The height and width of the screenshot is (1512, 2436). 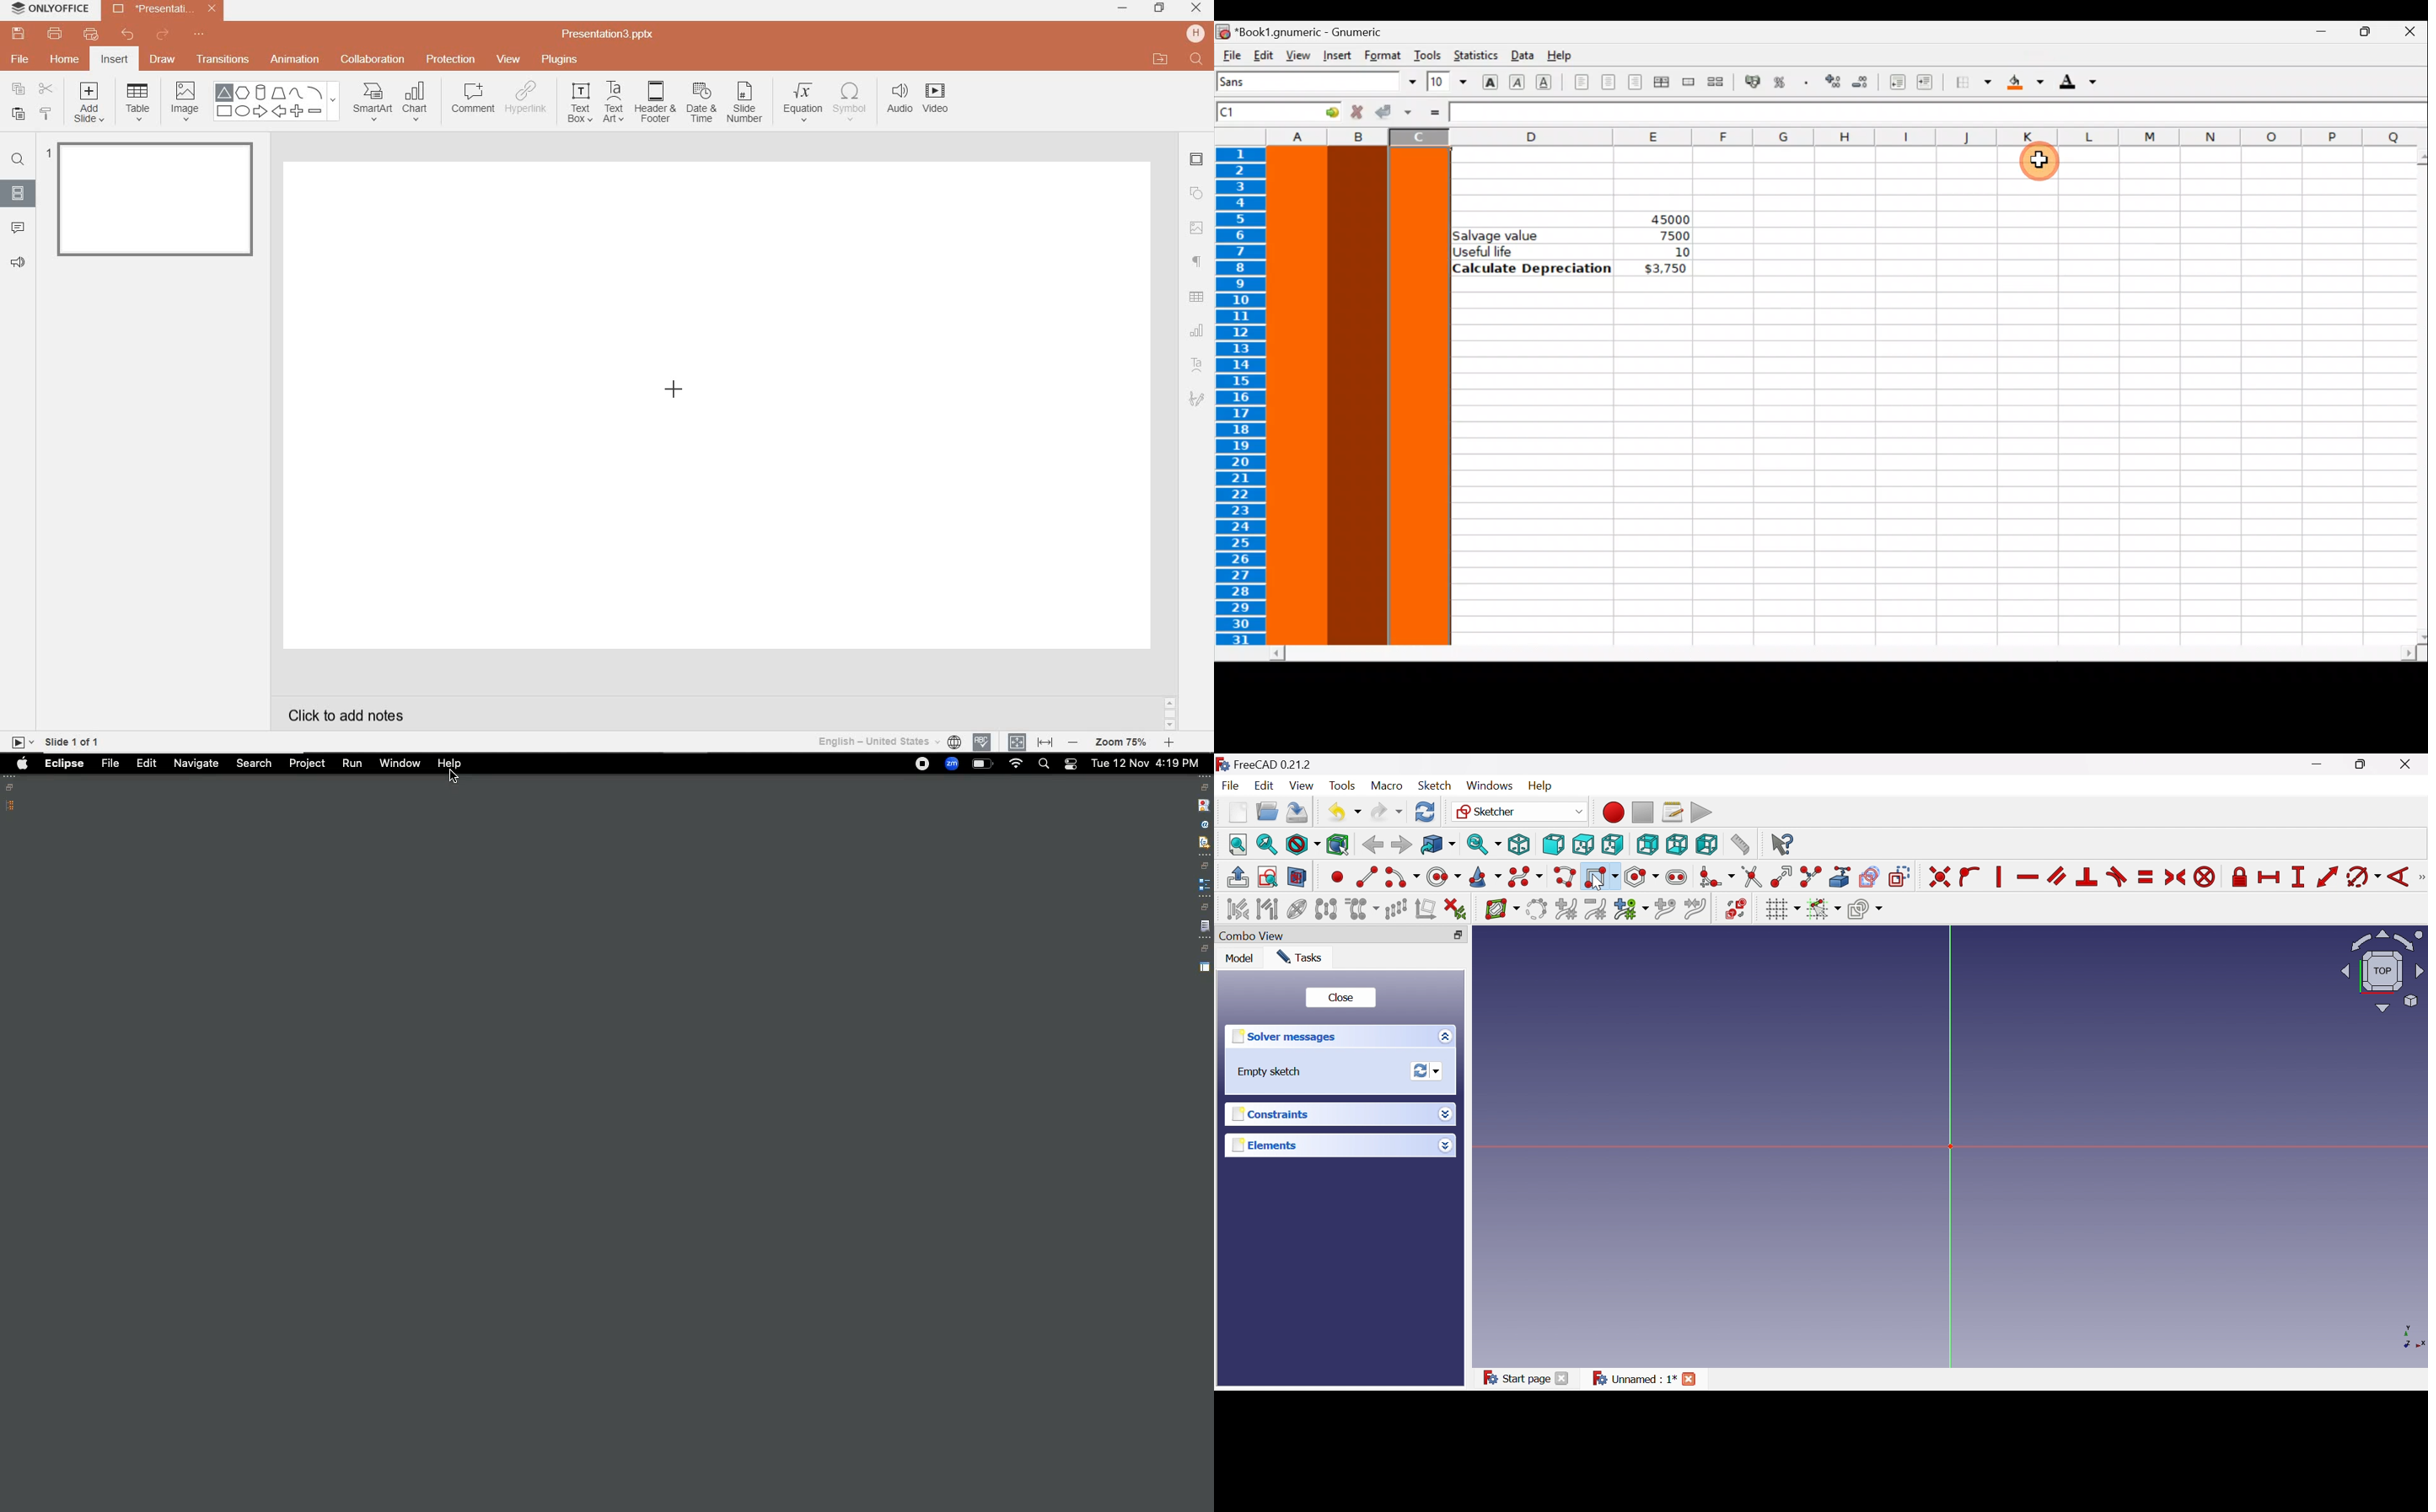 I want to click on INSERT, so click(x=113, y=61).